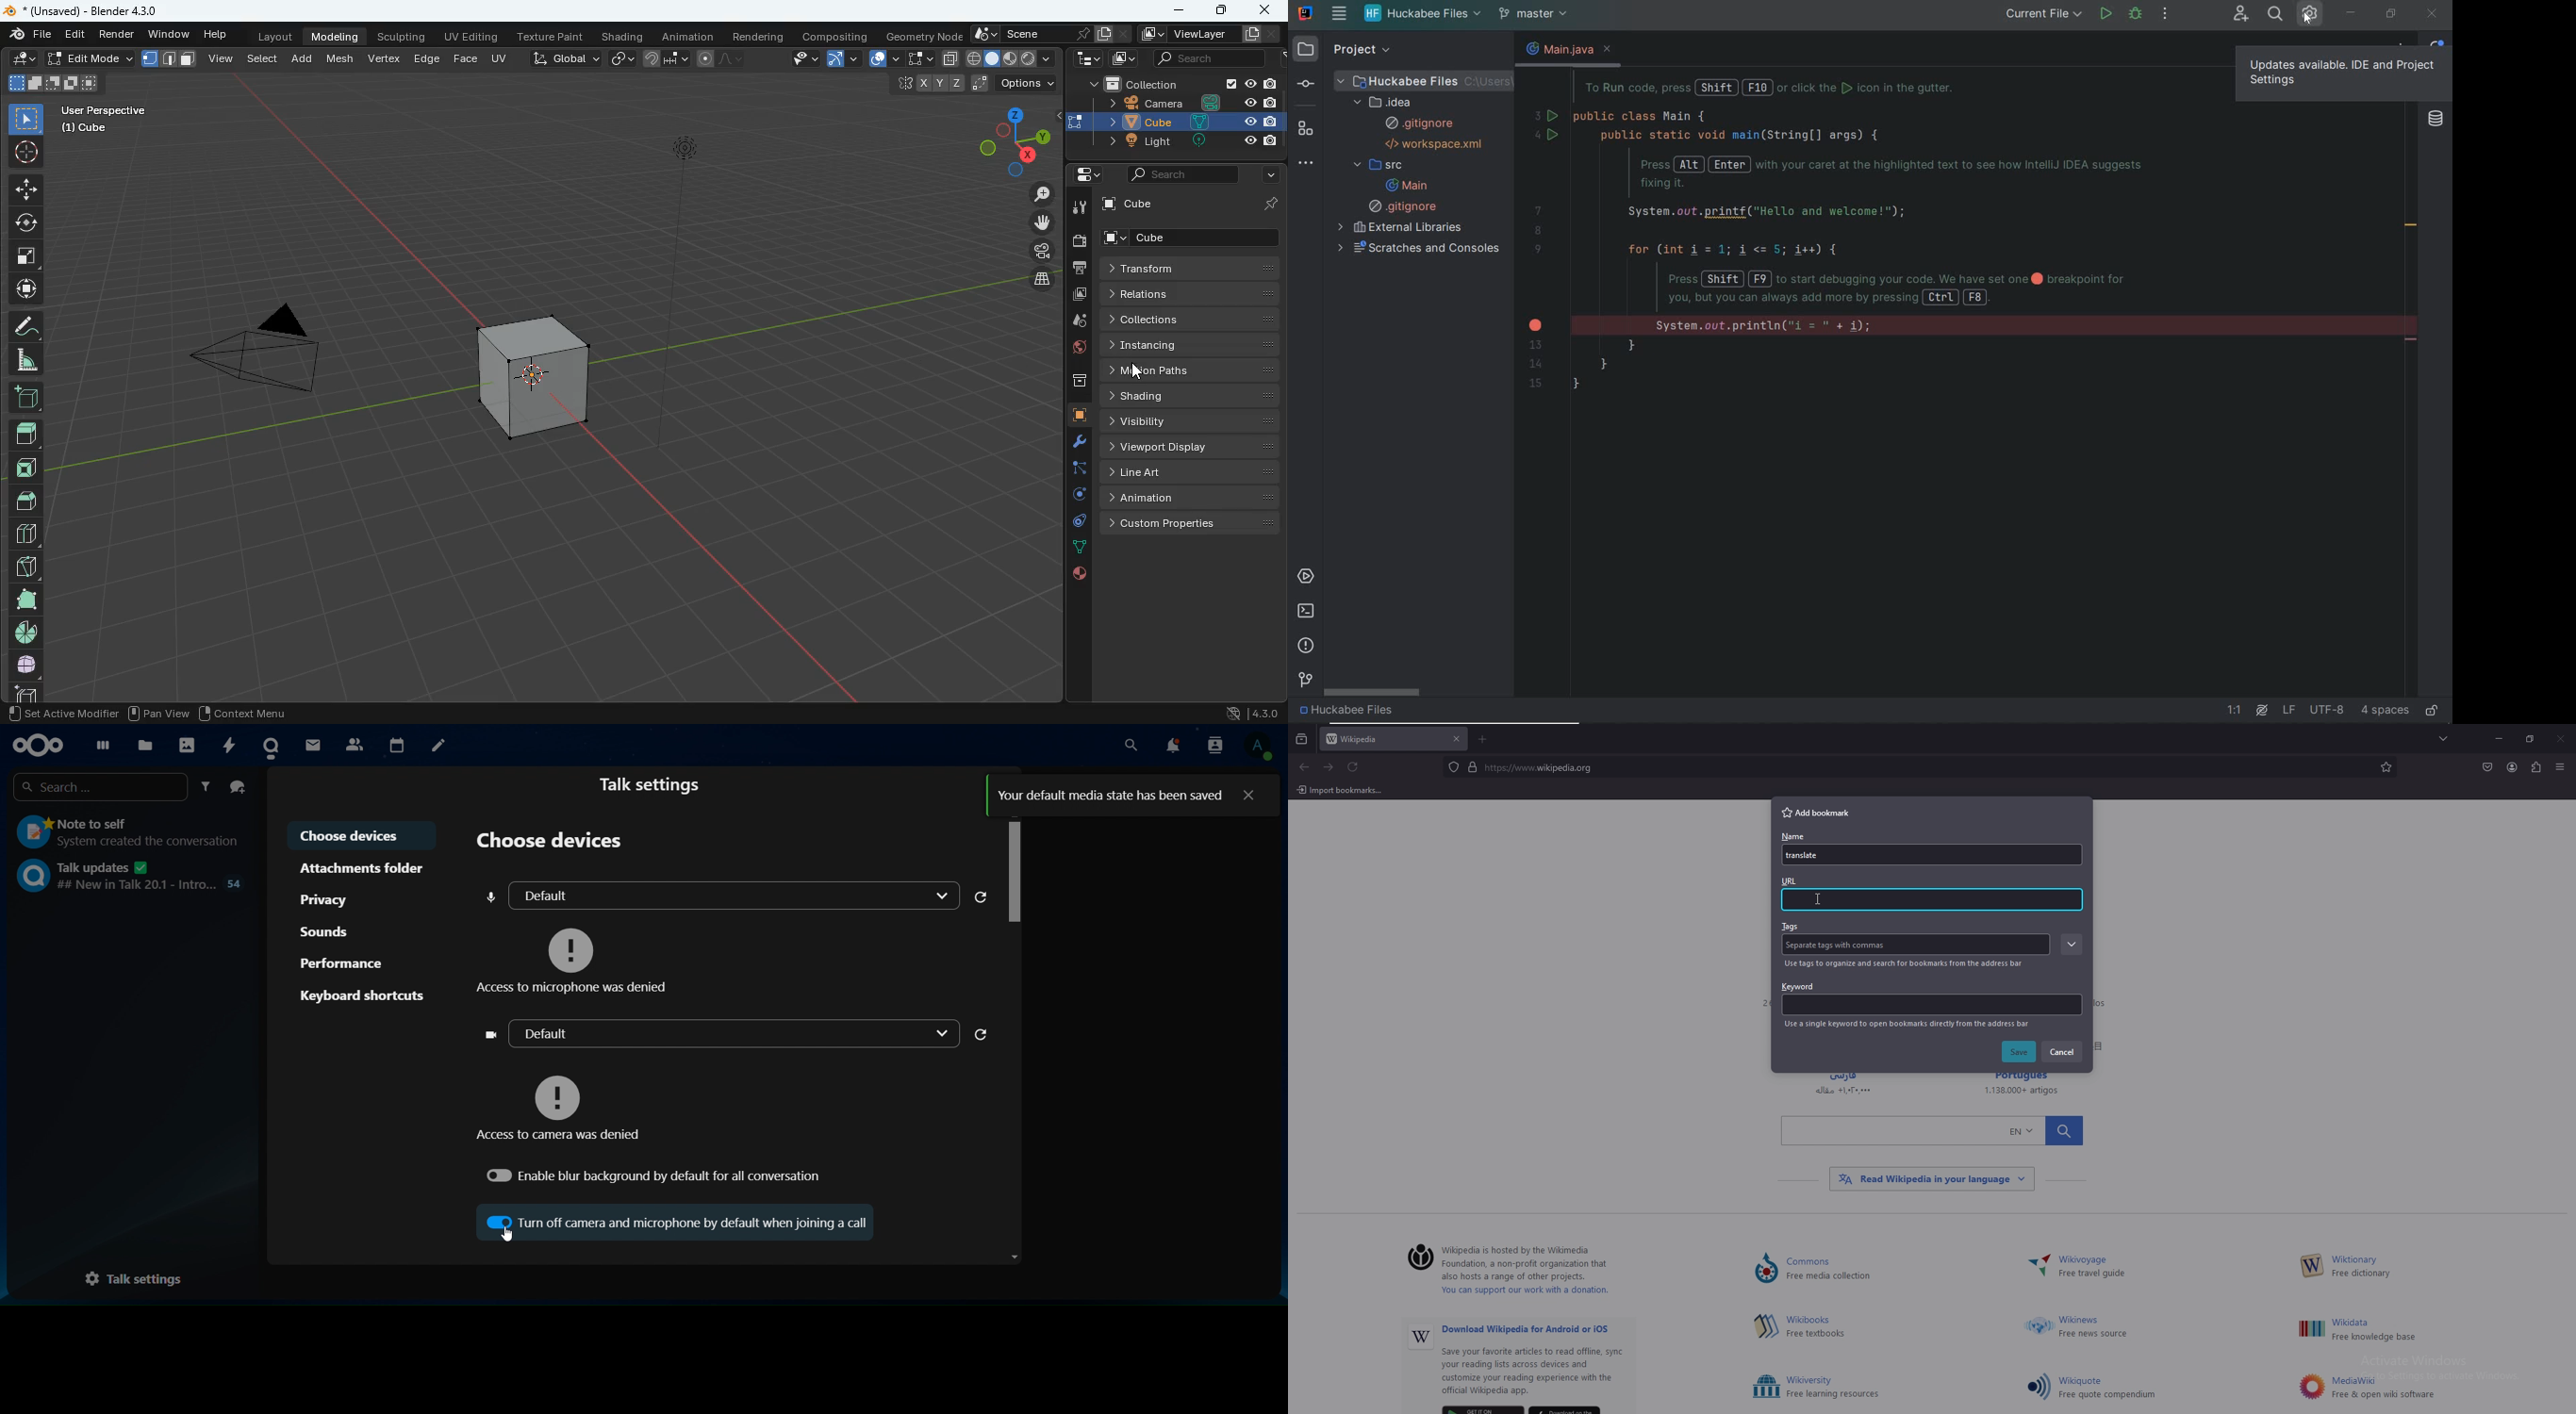  Describe the element at coordinates (1766, 1388) in the screenshot. I see `` at that location.